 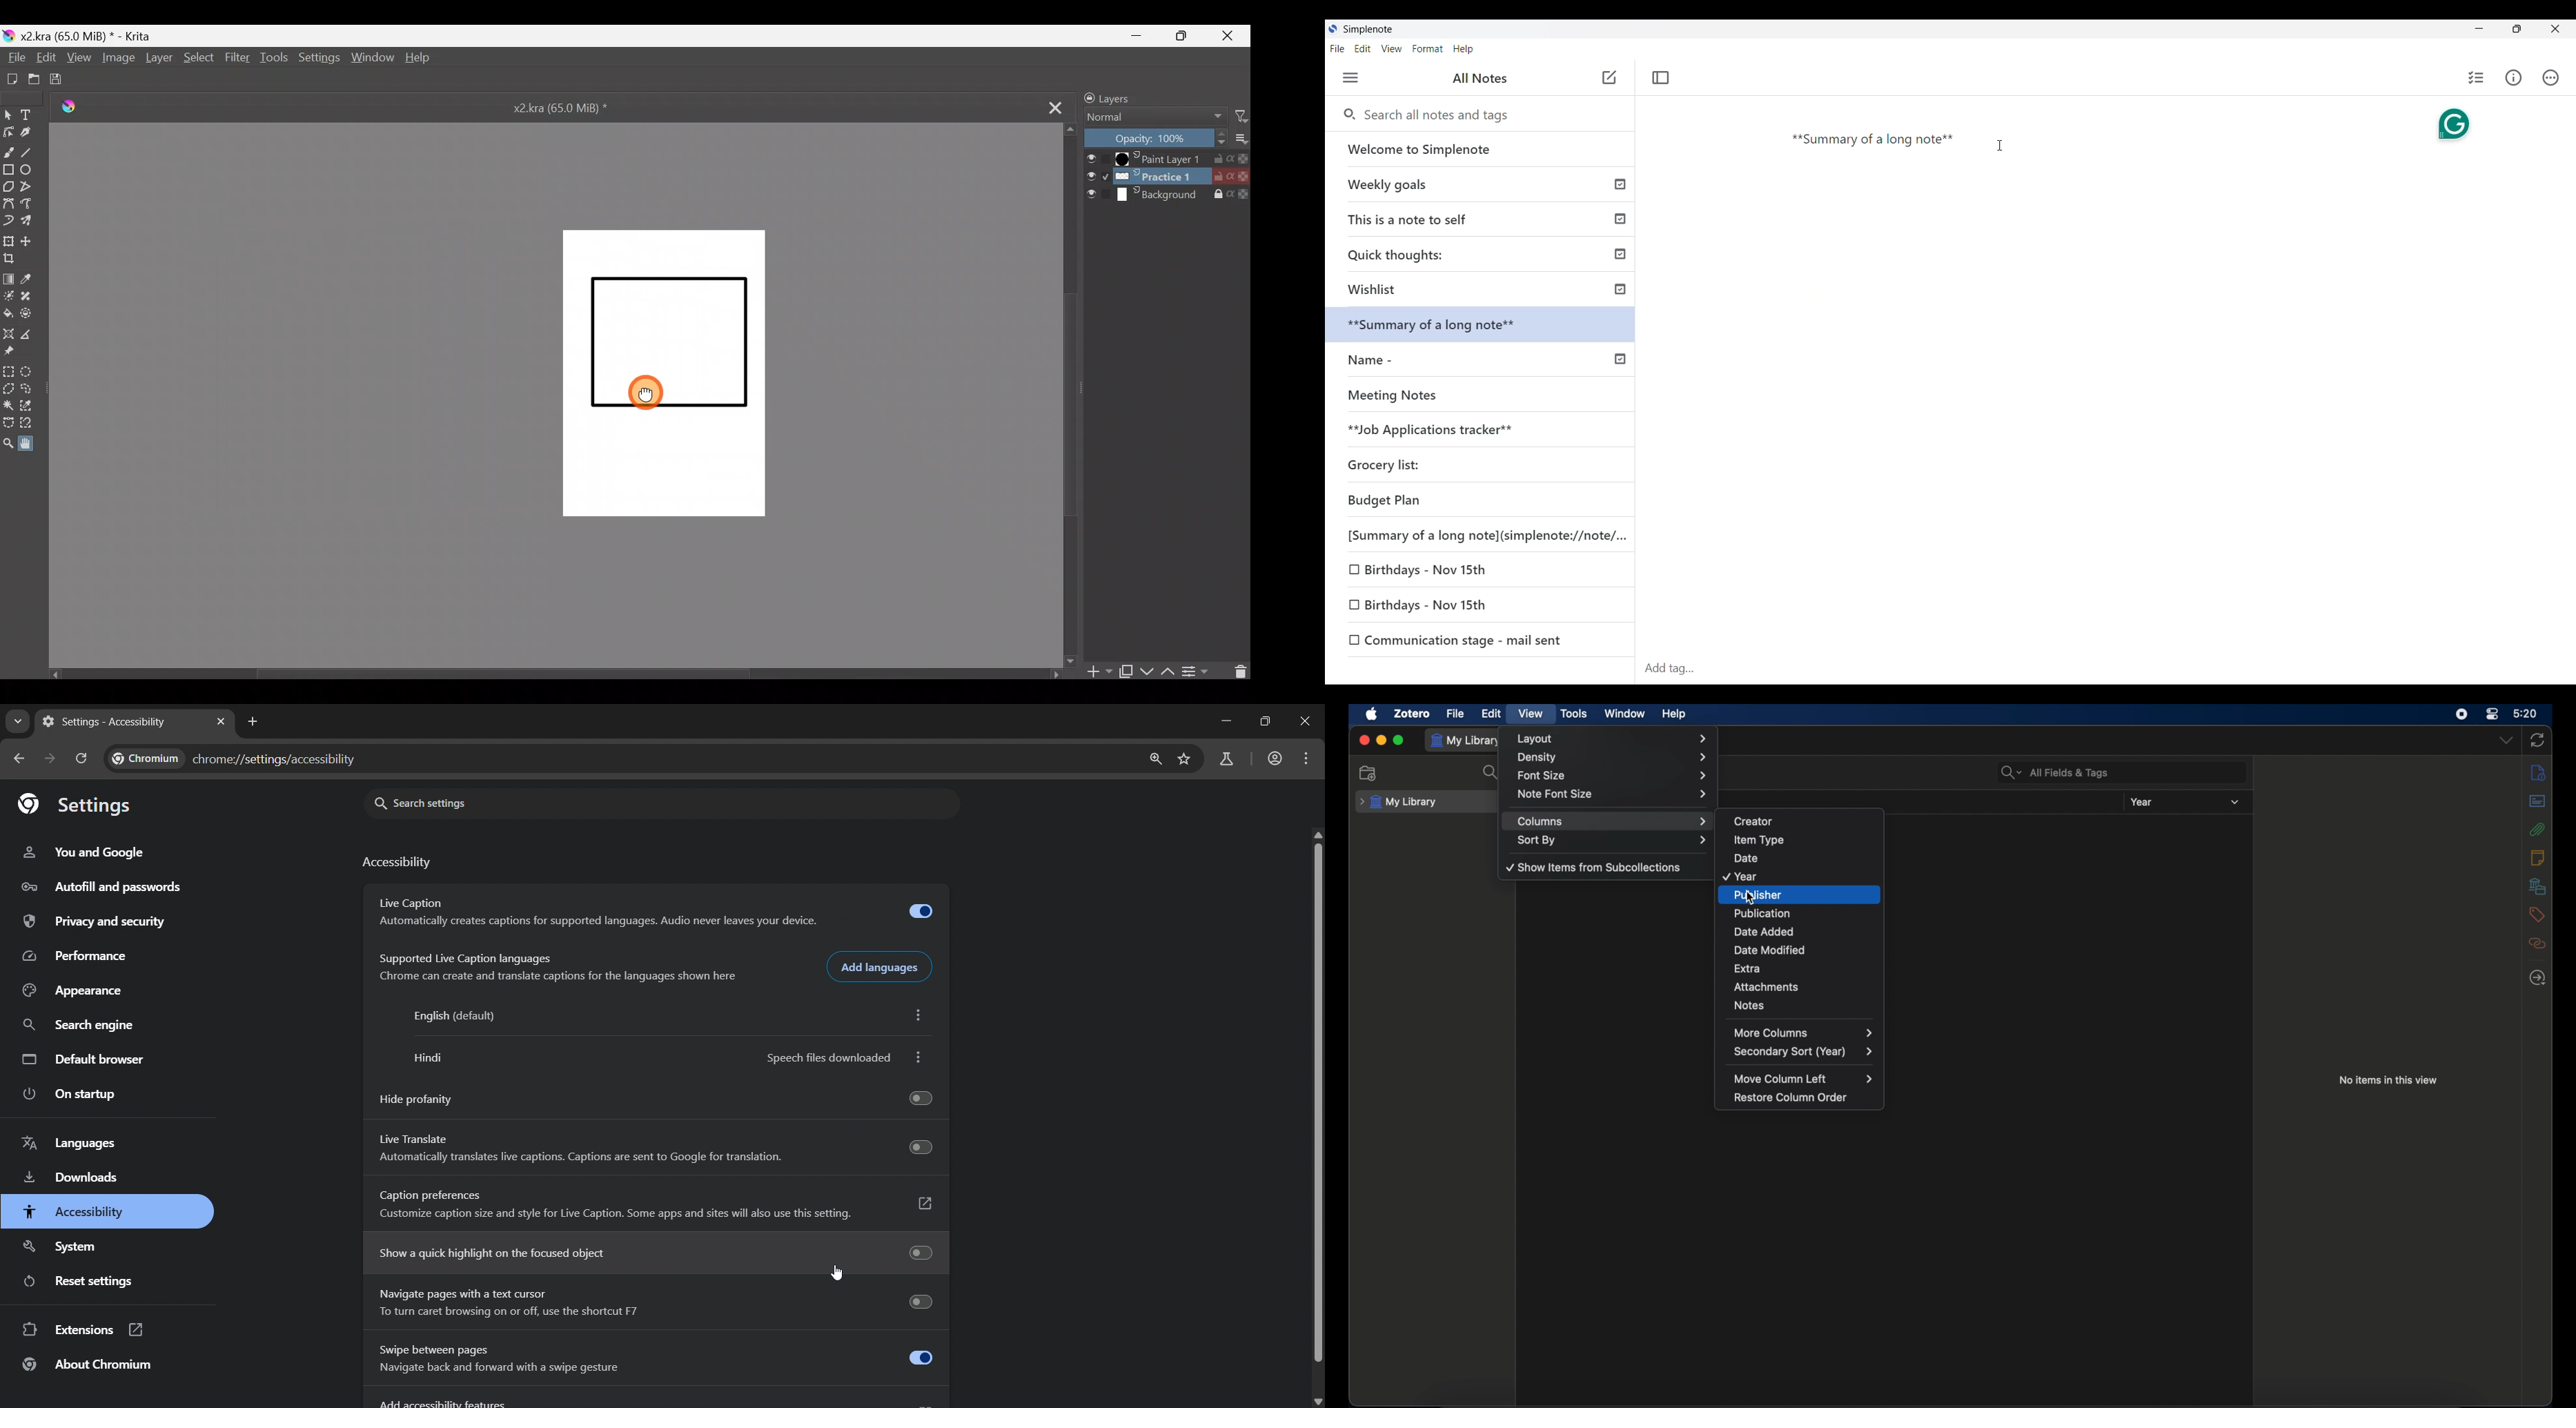 I want to click on Help, so click(x=423, y=59).